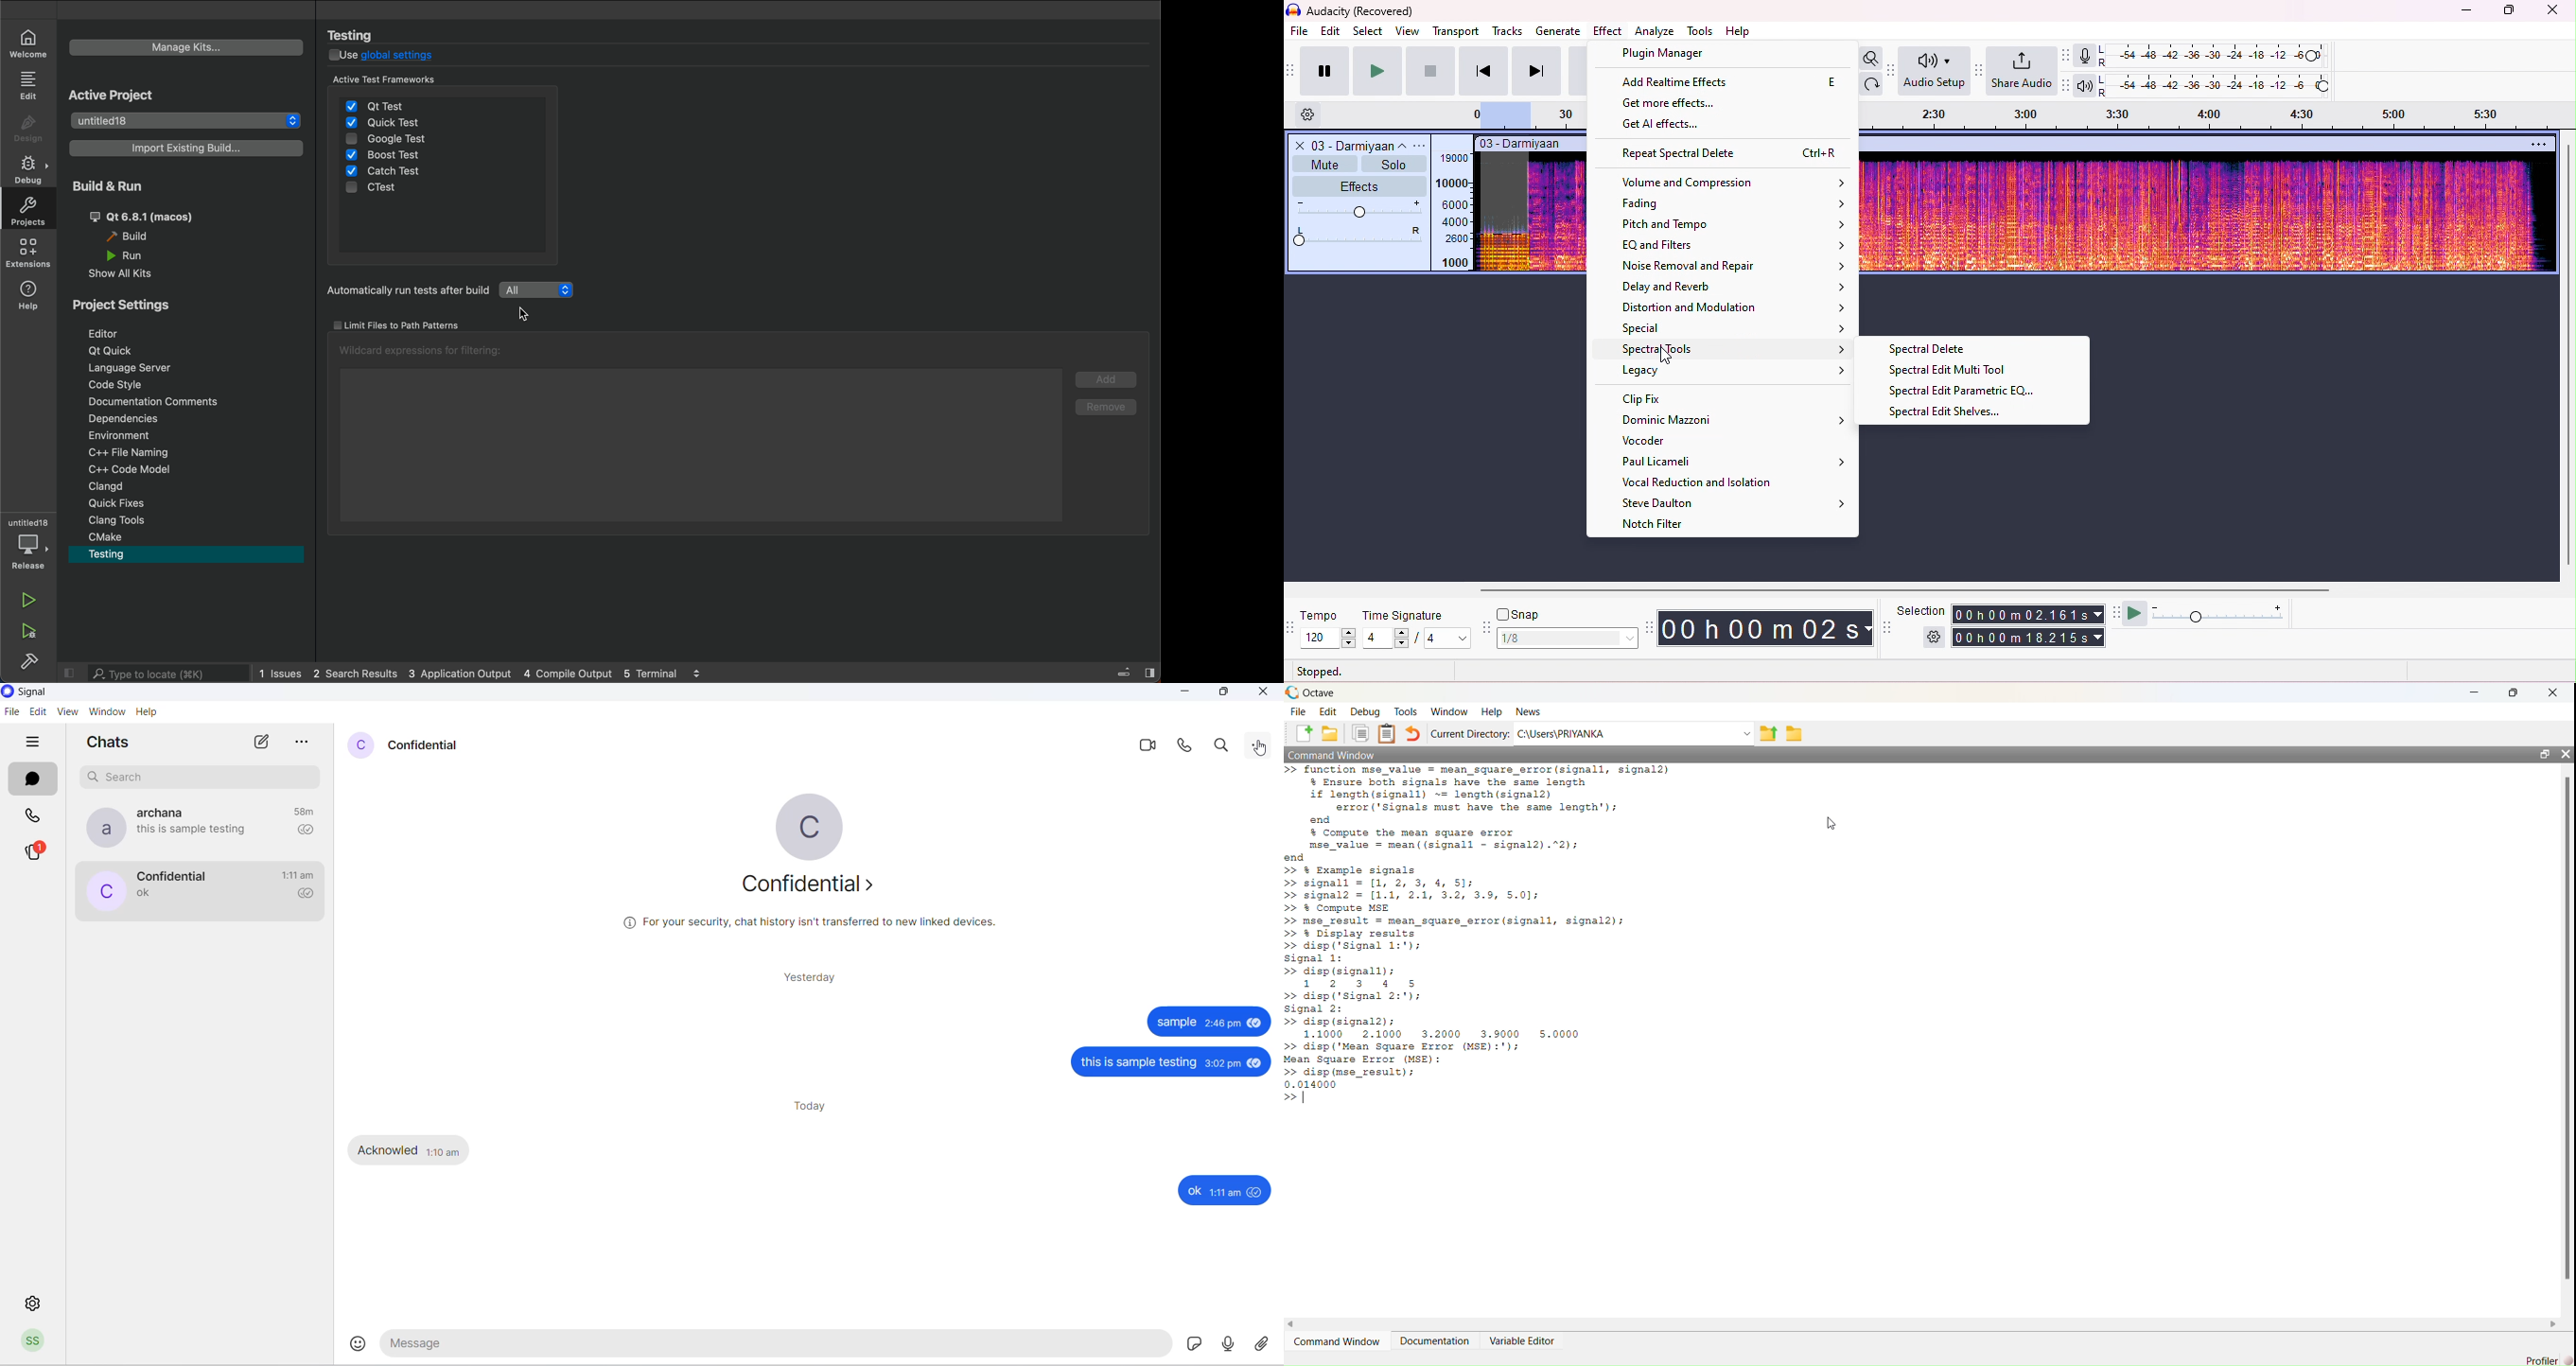 This screenshot has width=2576, height=1372. Describe the element at coordinates (48, 693) in the screenshot. I see `system` at that location.